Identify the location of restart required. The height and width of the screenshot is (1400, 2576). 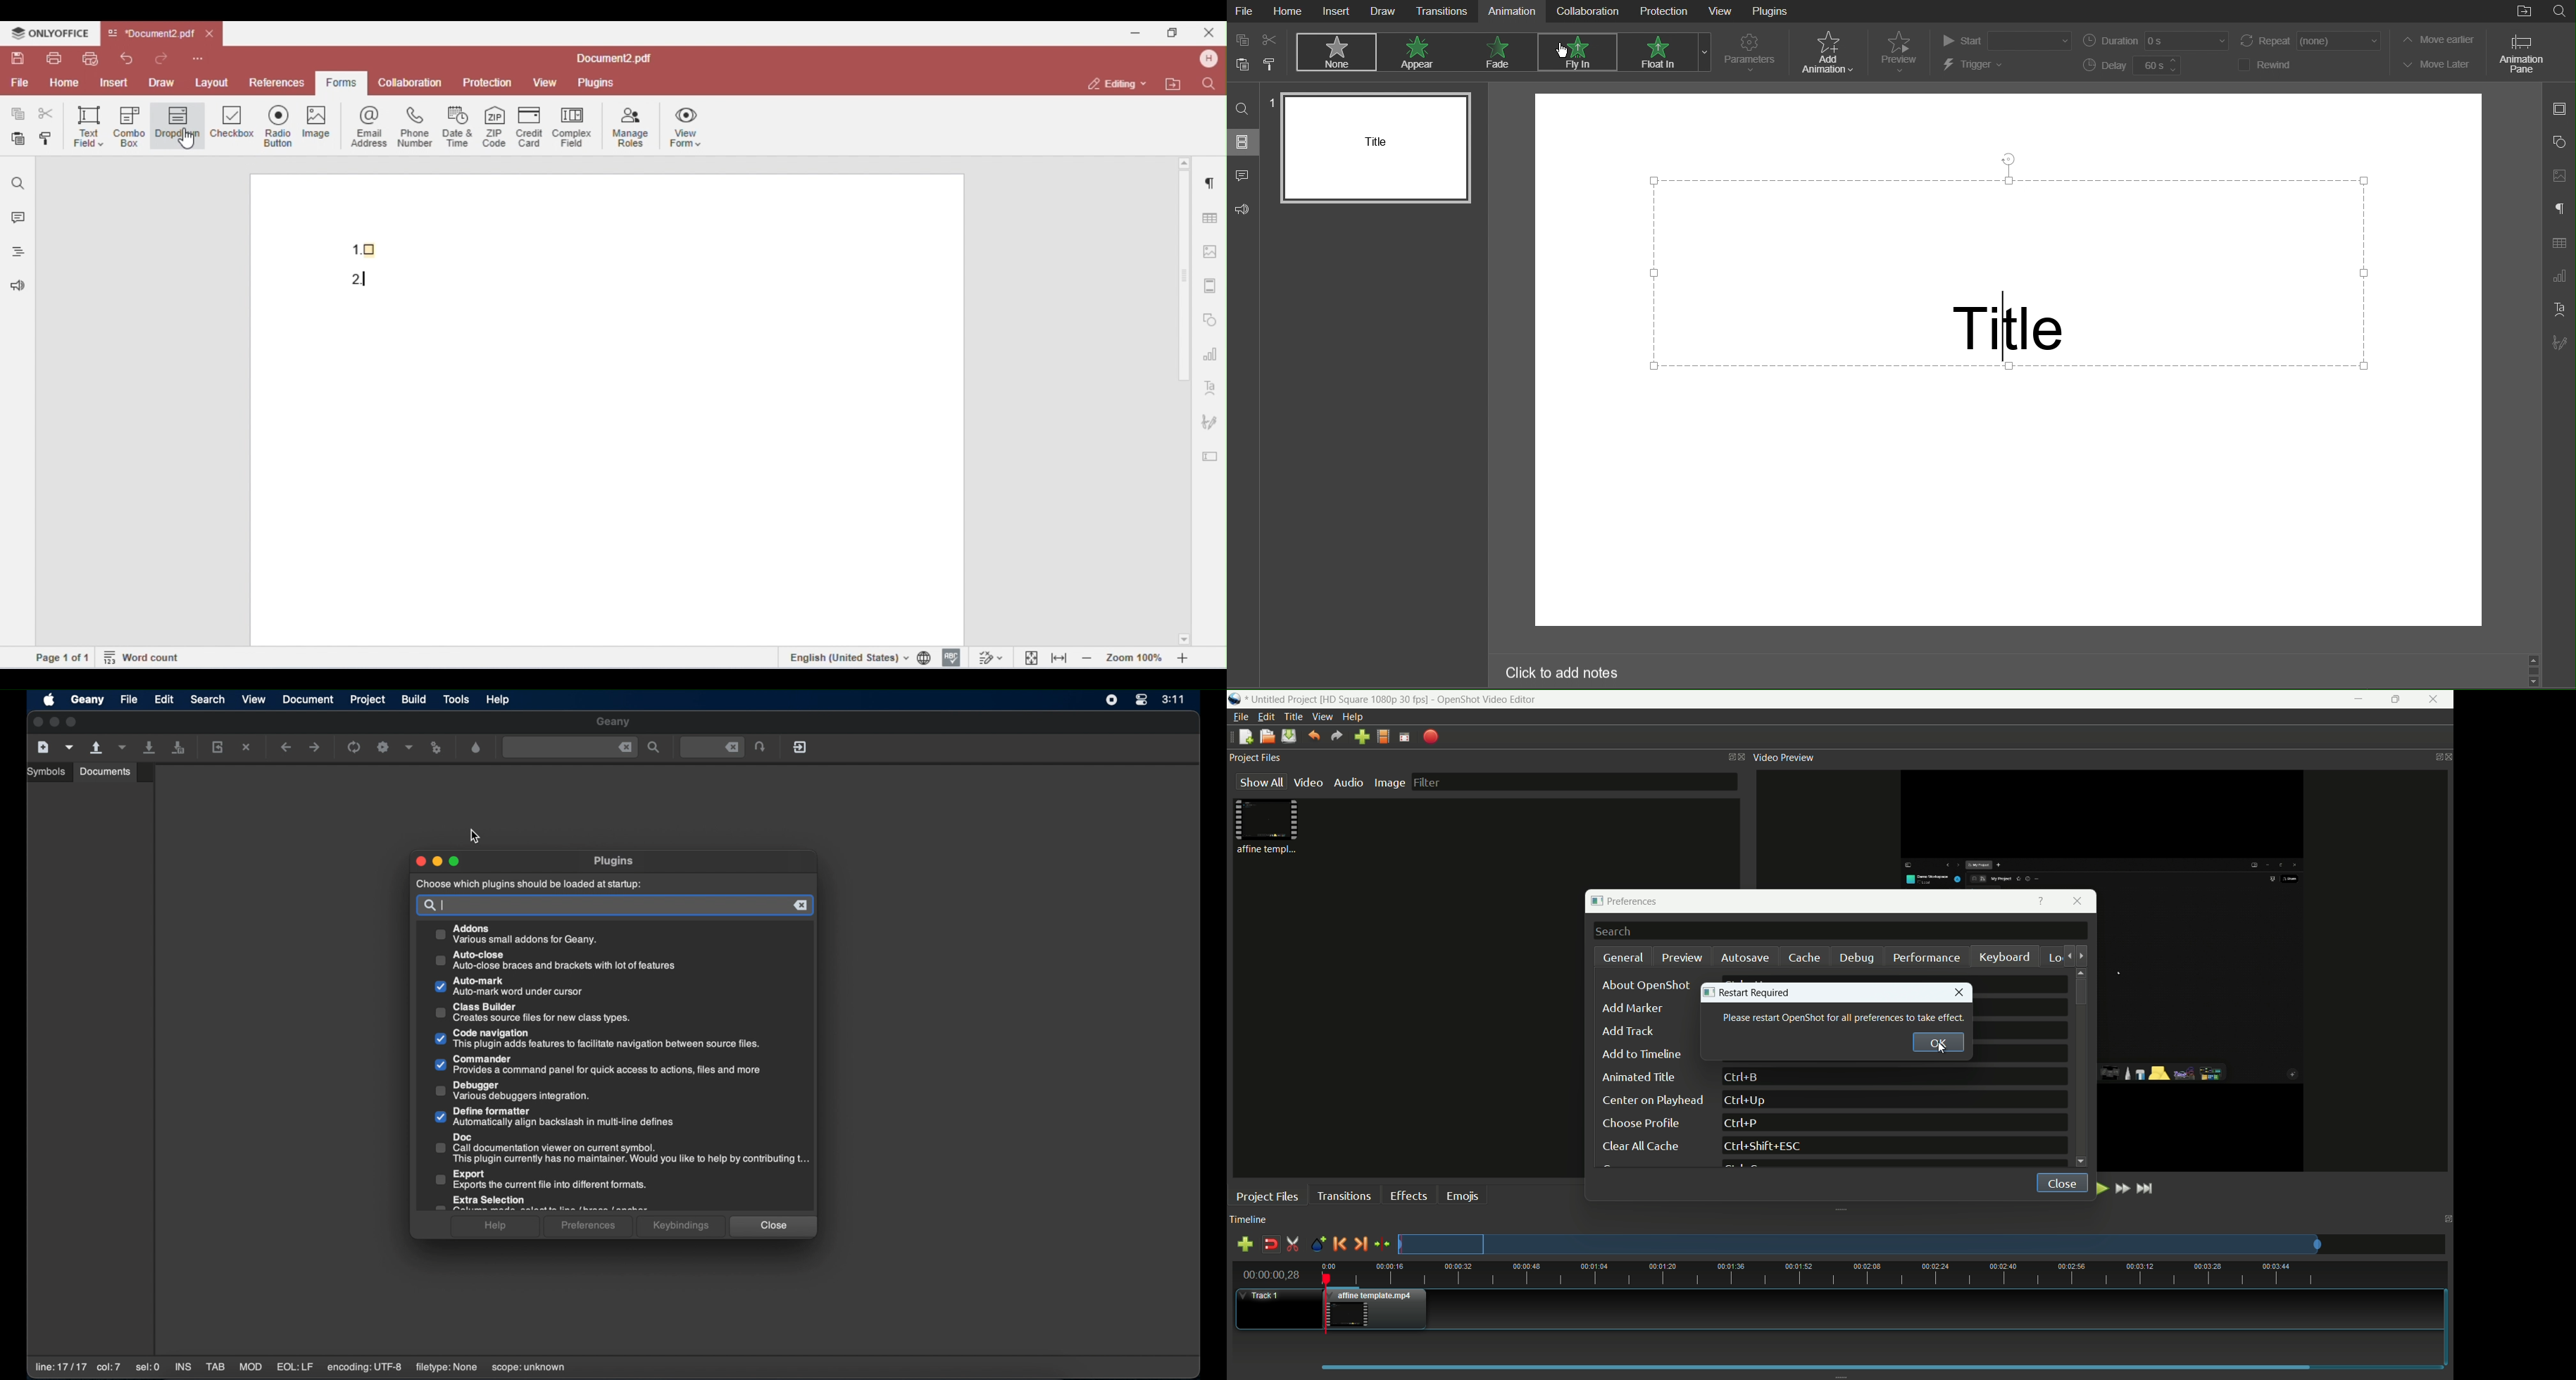
(1749, 993).